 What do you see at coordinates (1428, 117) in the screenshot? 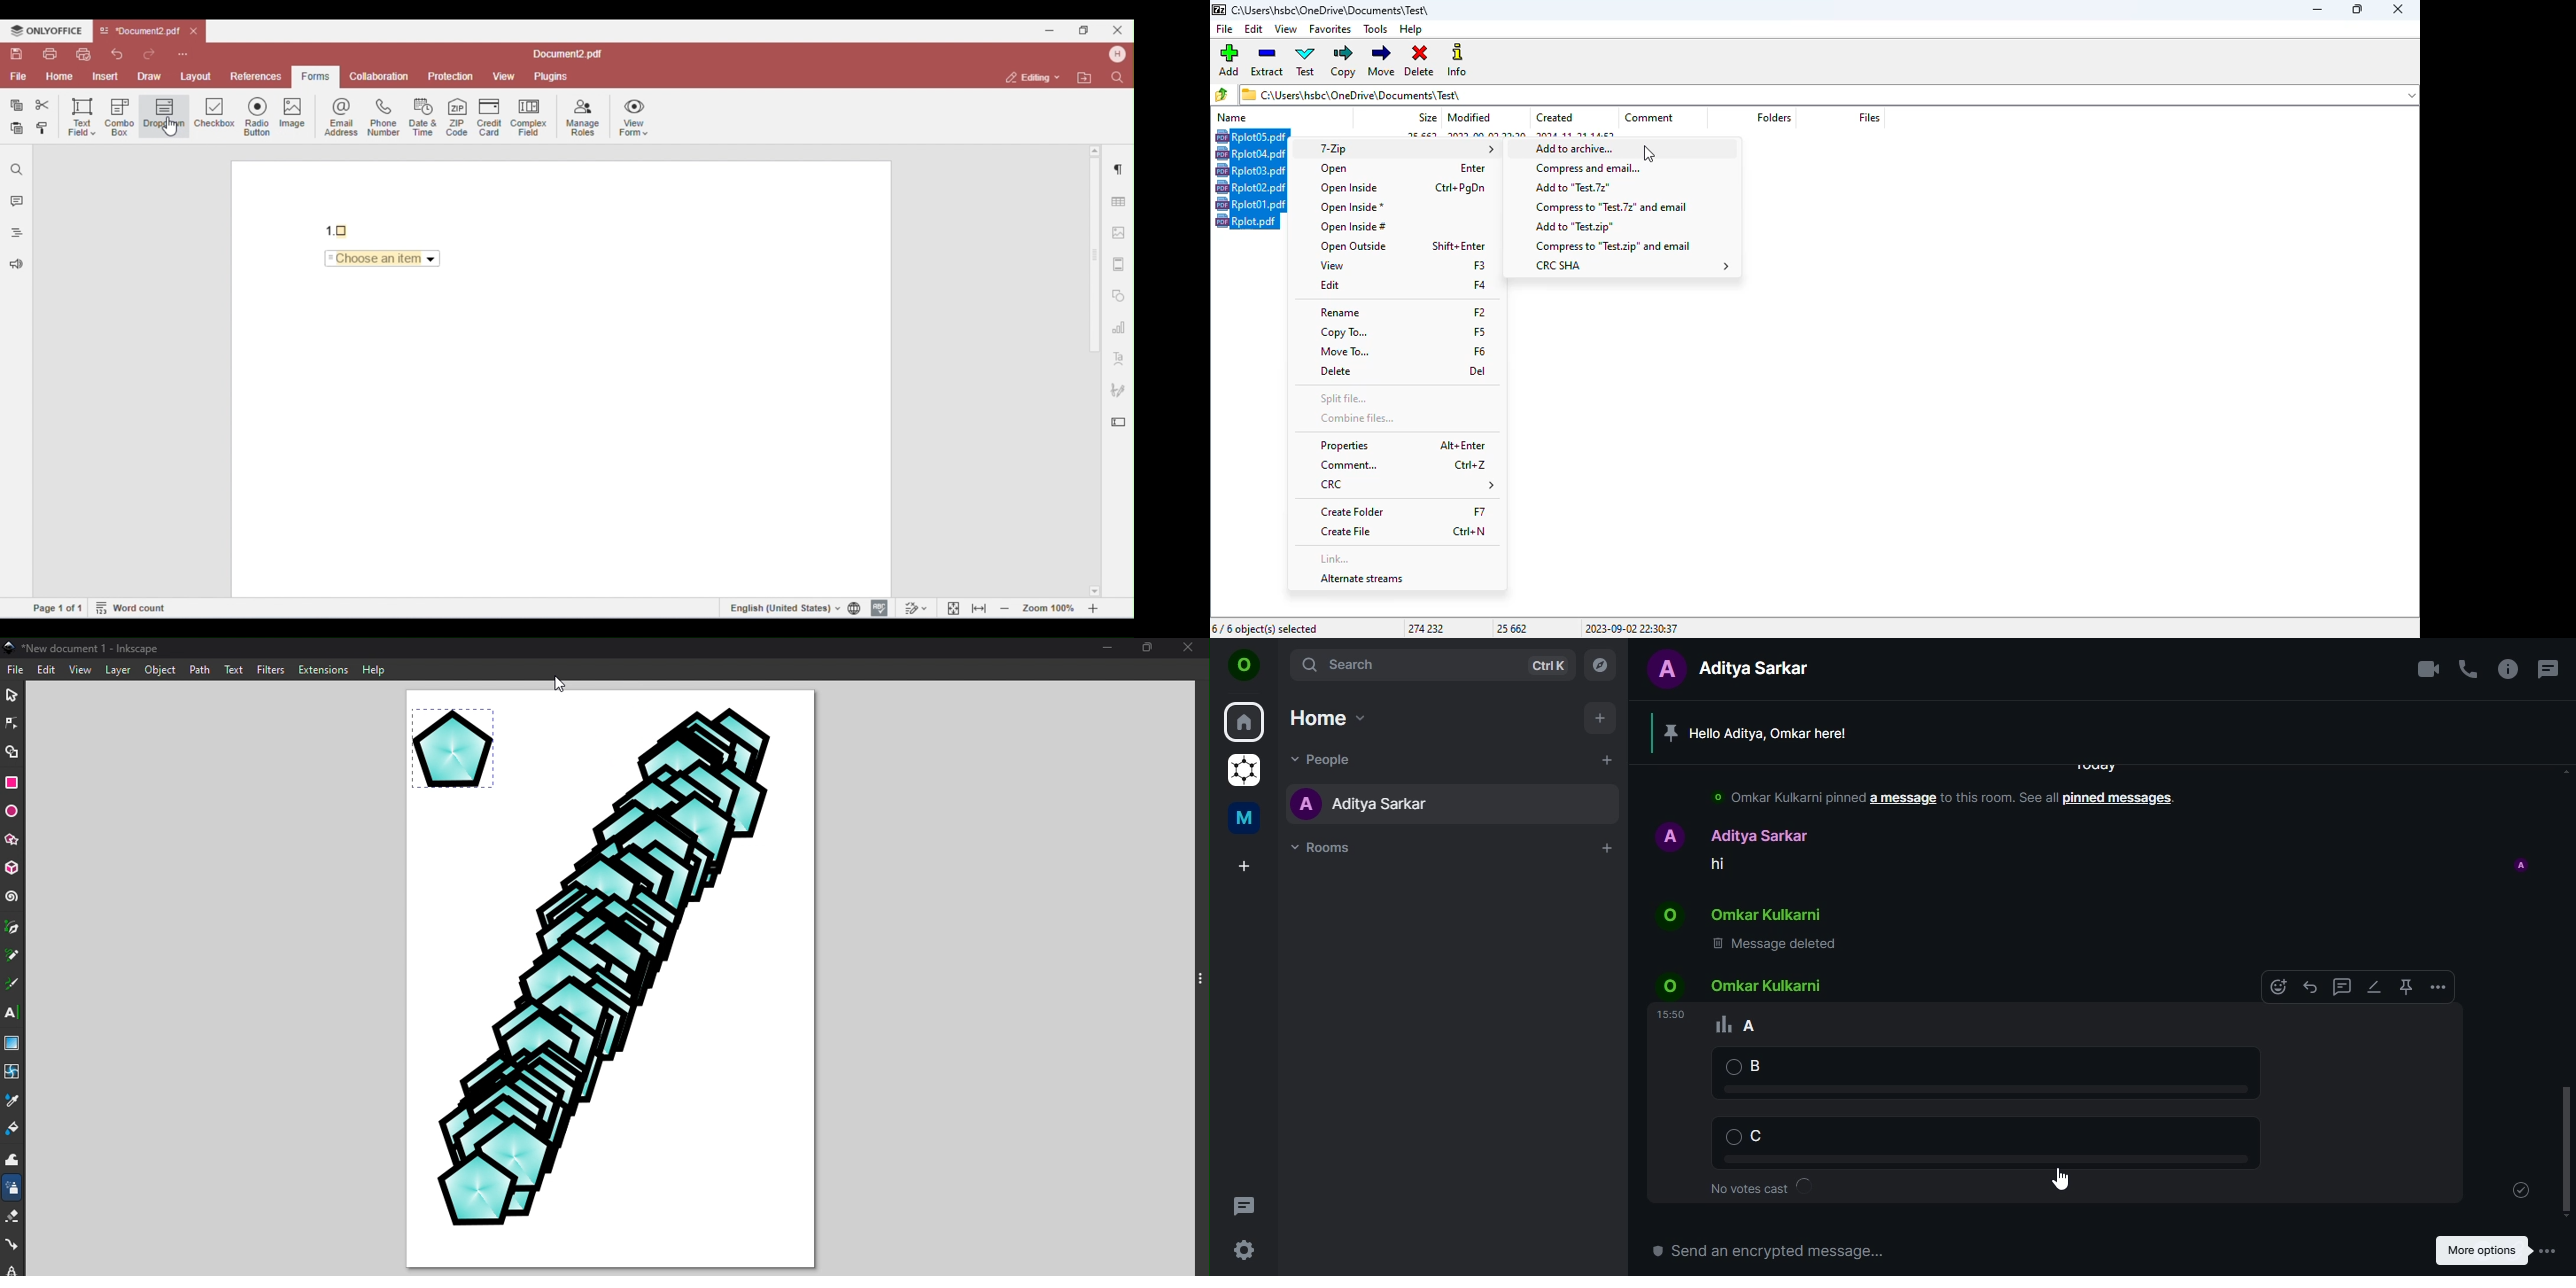
I see `size` at bounding box center [1428, 117].